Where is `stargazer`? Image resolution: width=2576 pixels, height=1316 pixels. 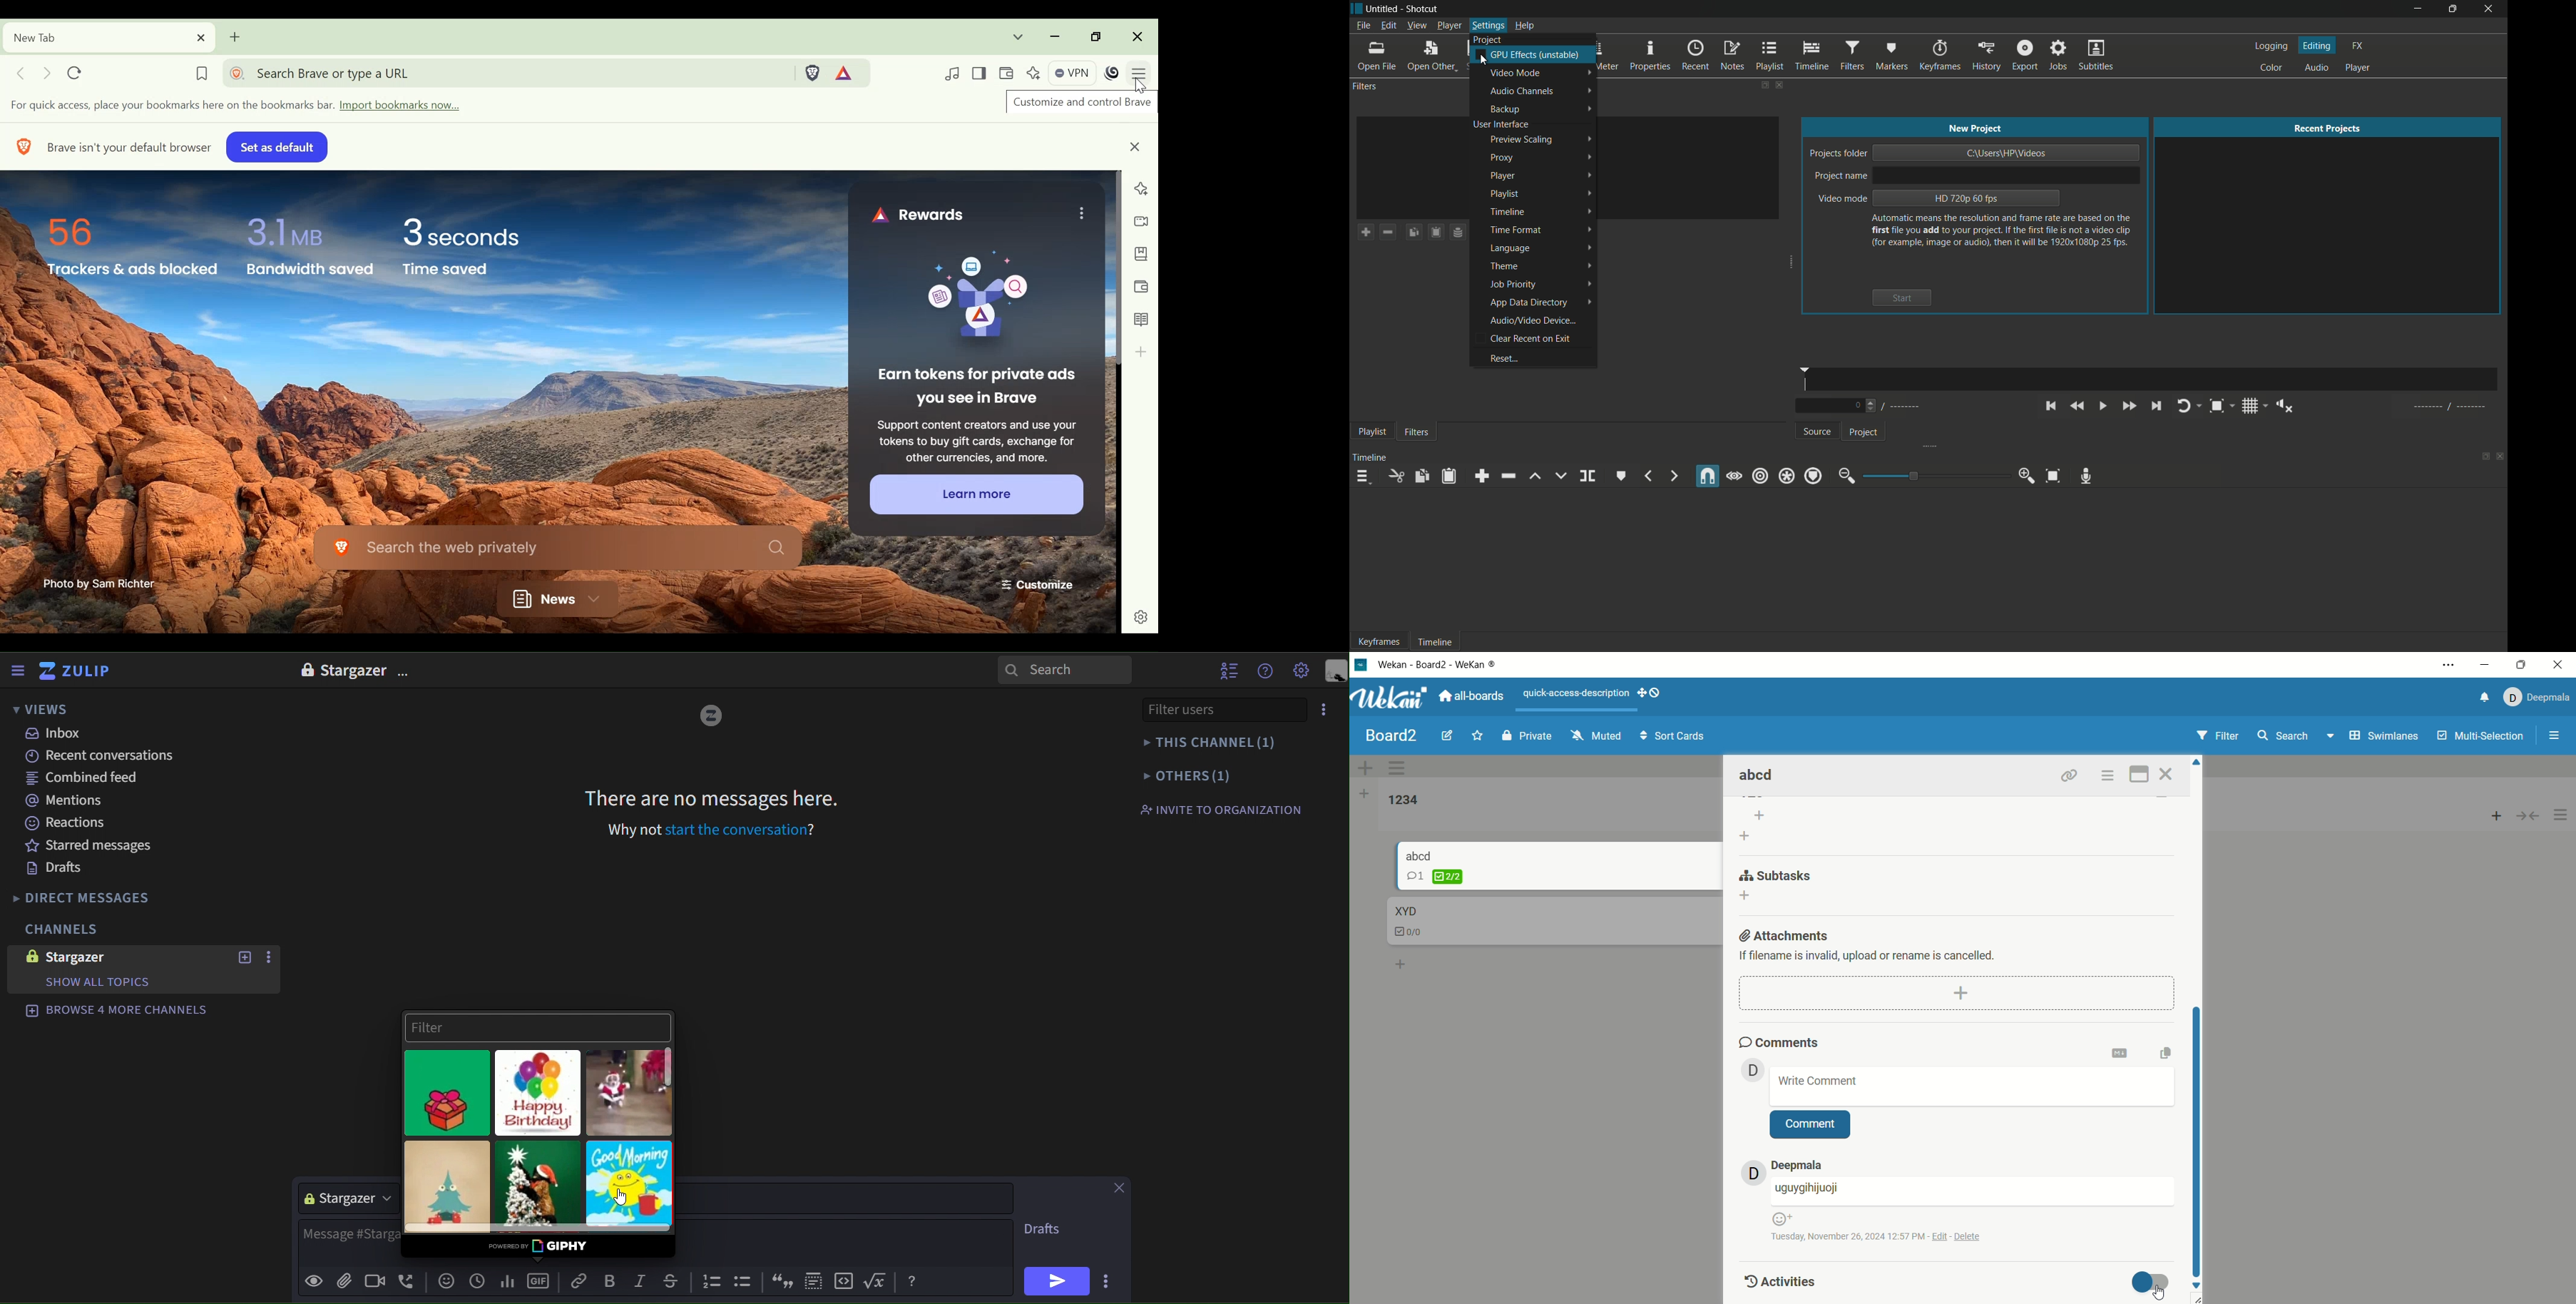 stargazer is located at coordinates (91, 957).